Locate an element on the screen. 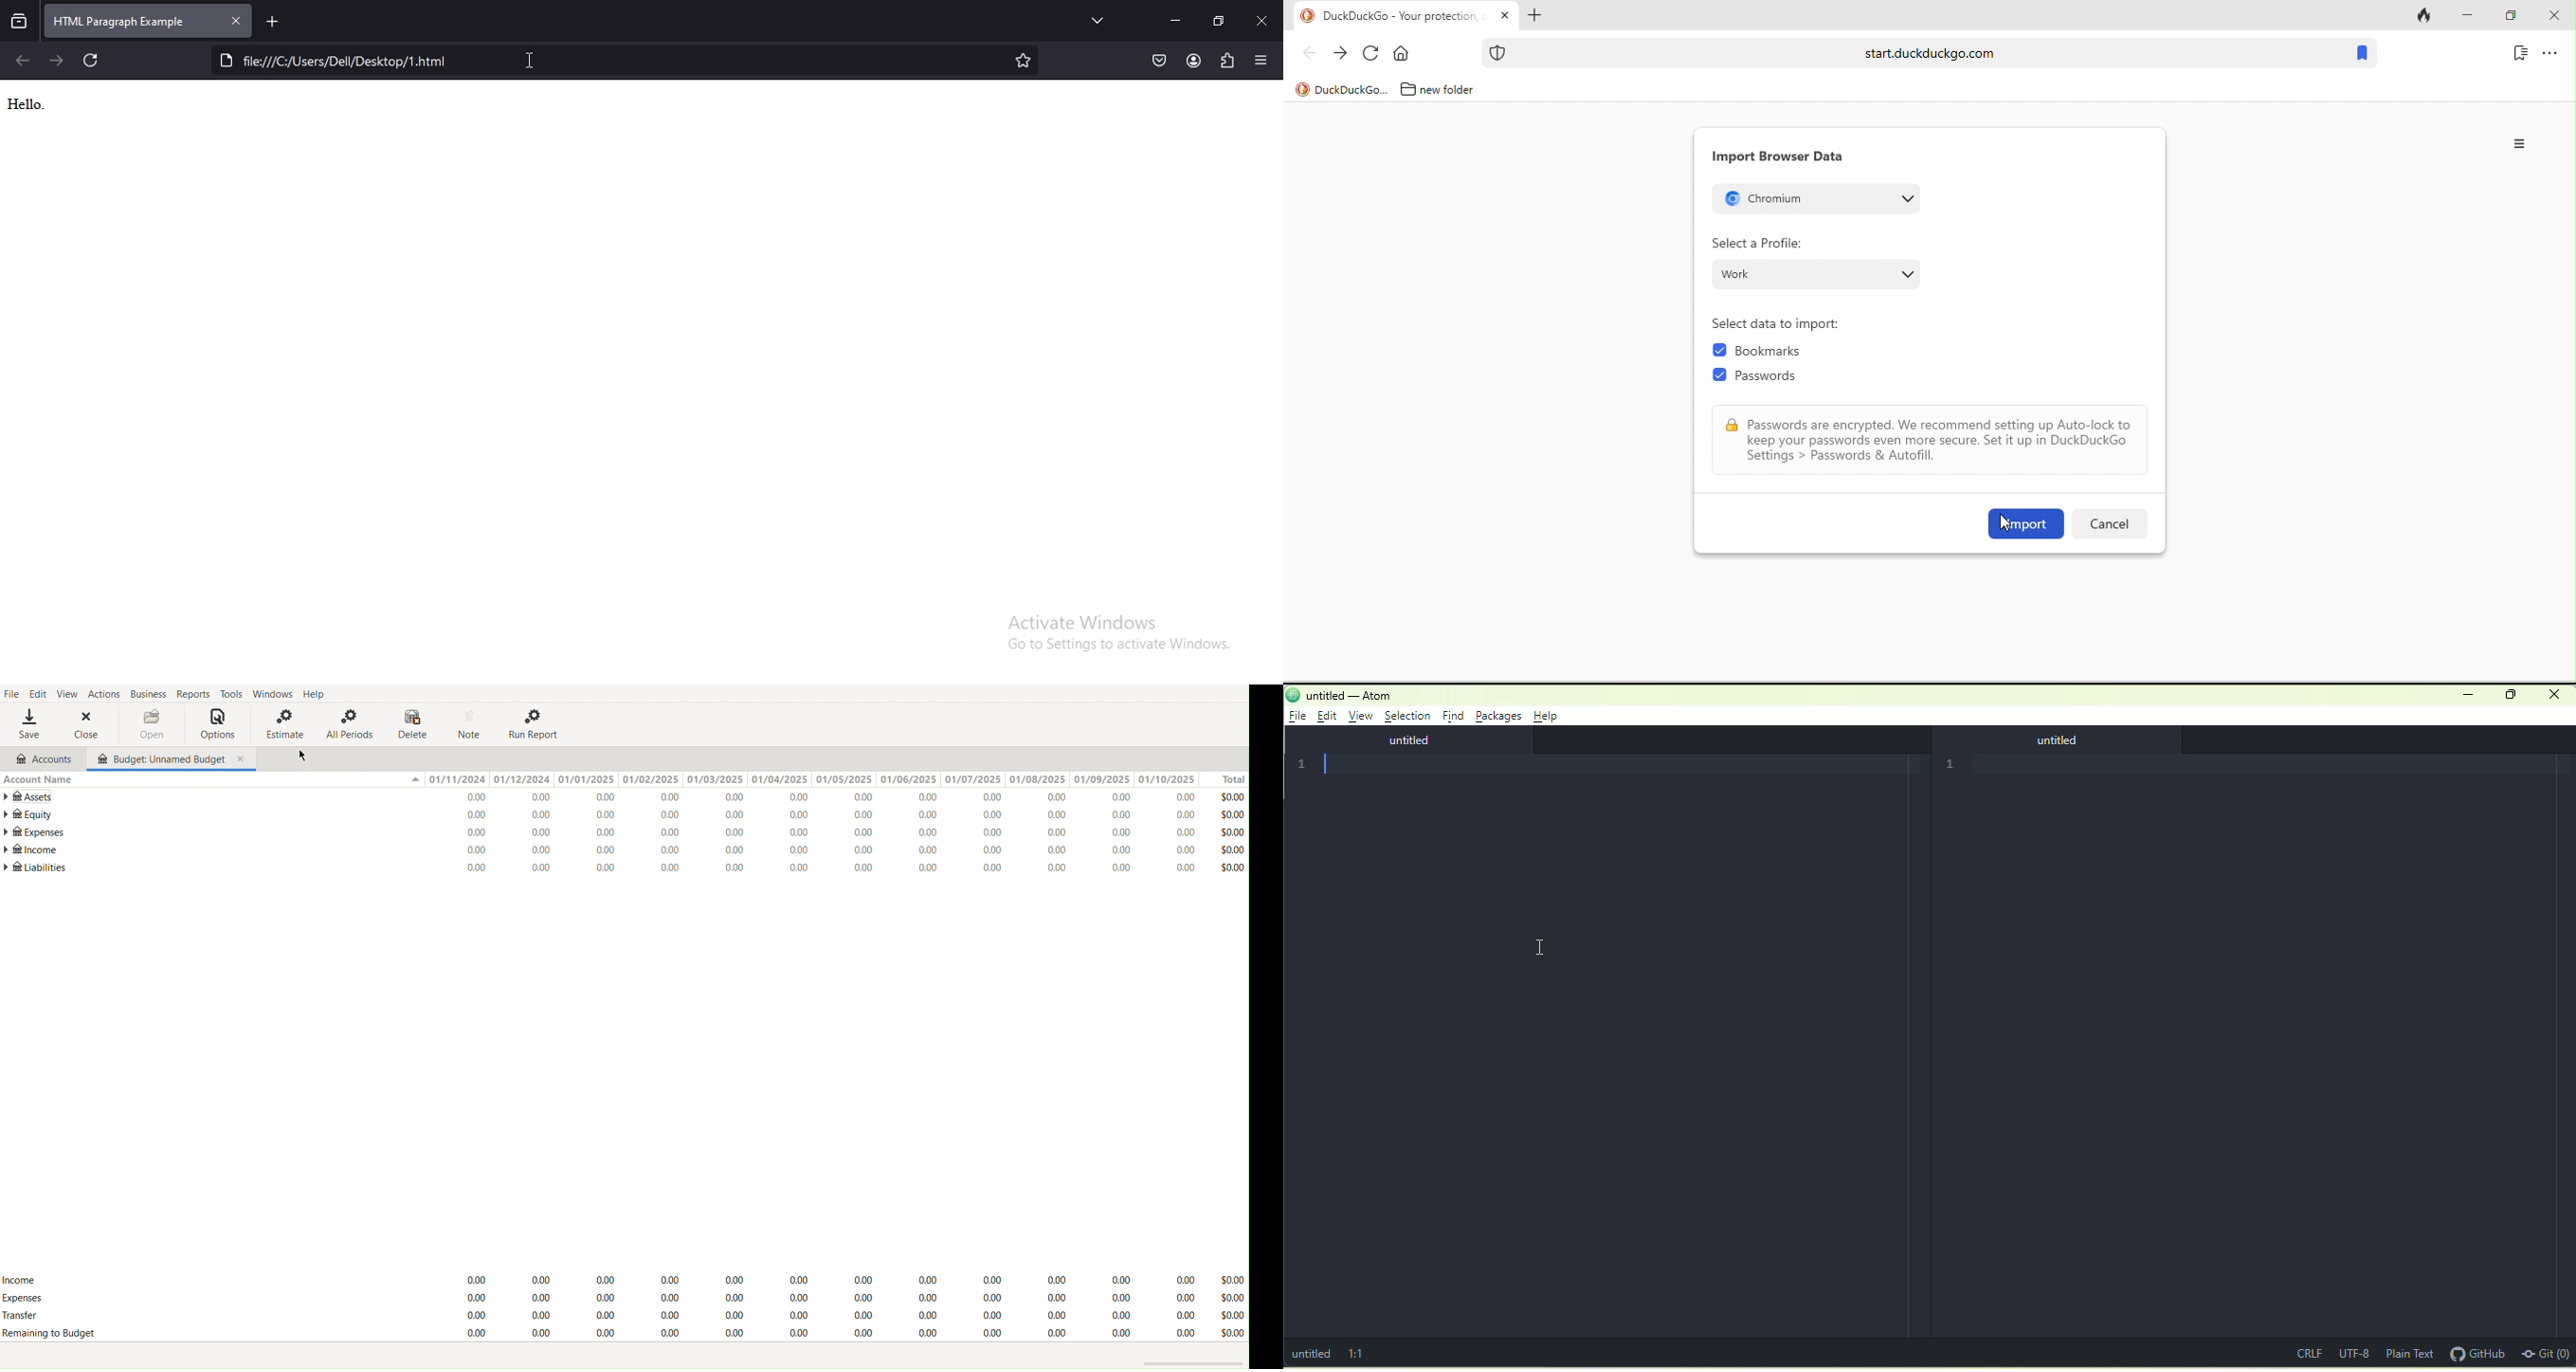  Equity is located at coordinates (28, 814).